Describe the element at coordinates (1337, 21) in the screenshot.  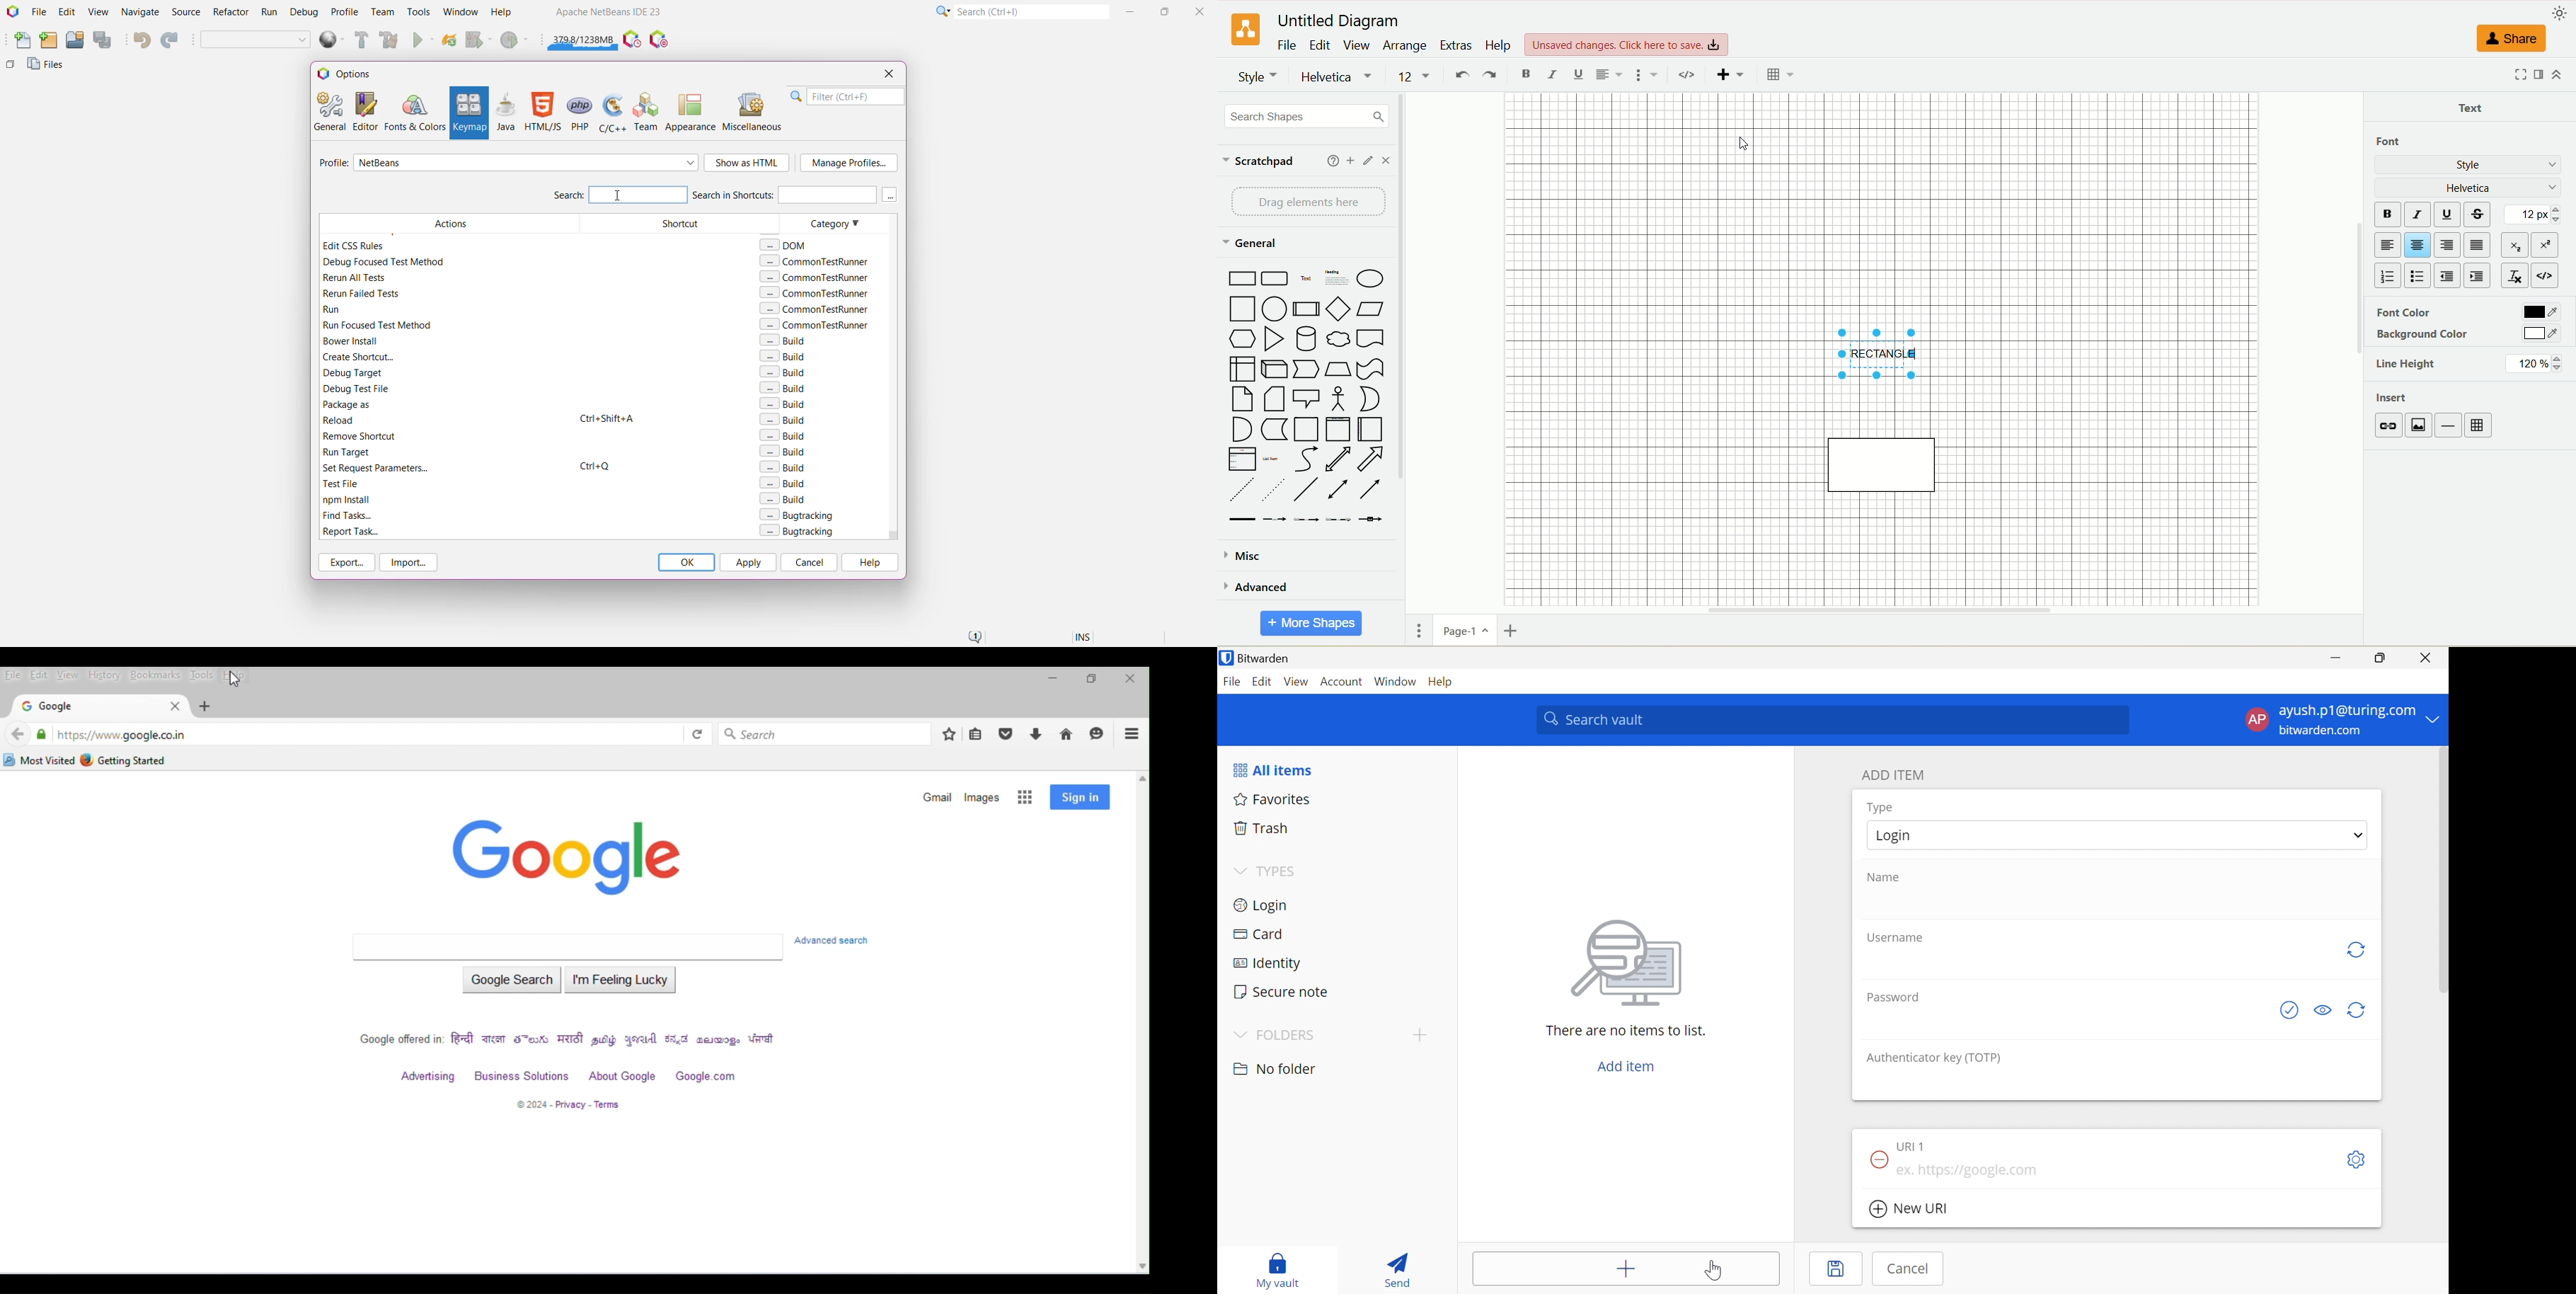
I see `title` at that location.